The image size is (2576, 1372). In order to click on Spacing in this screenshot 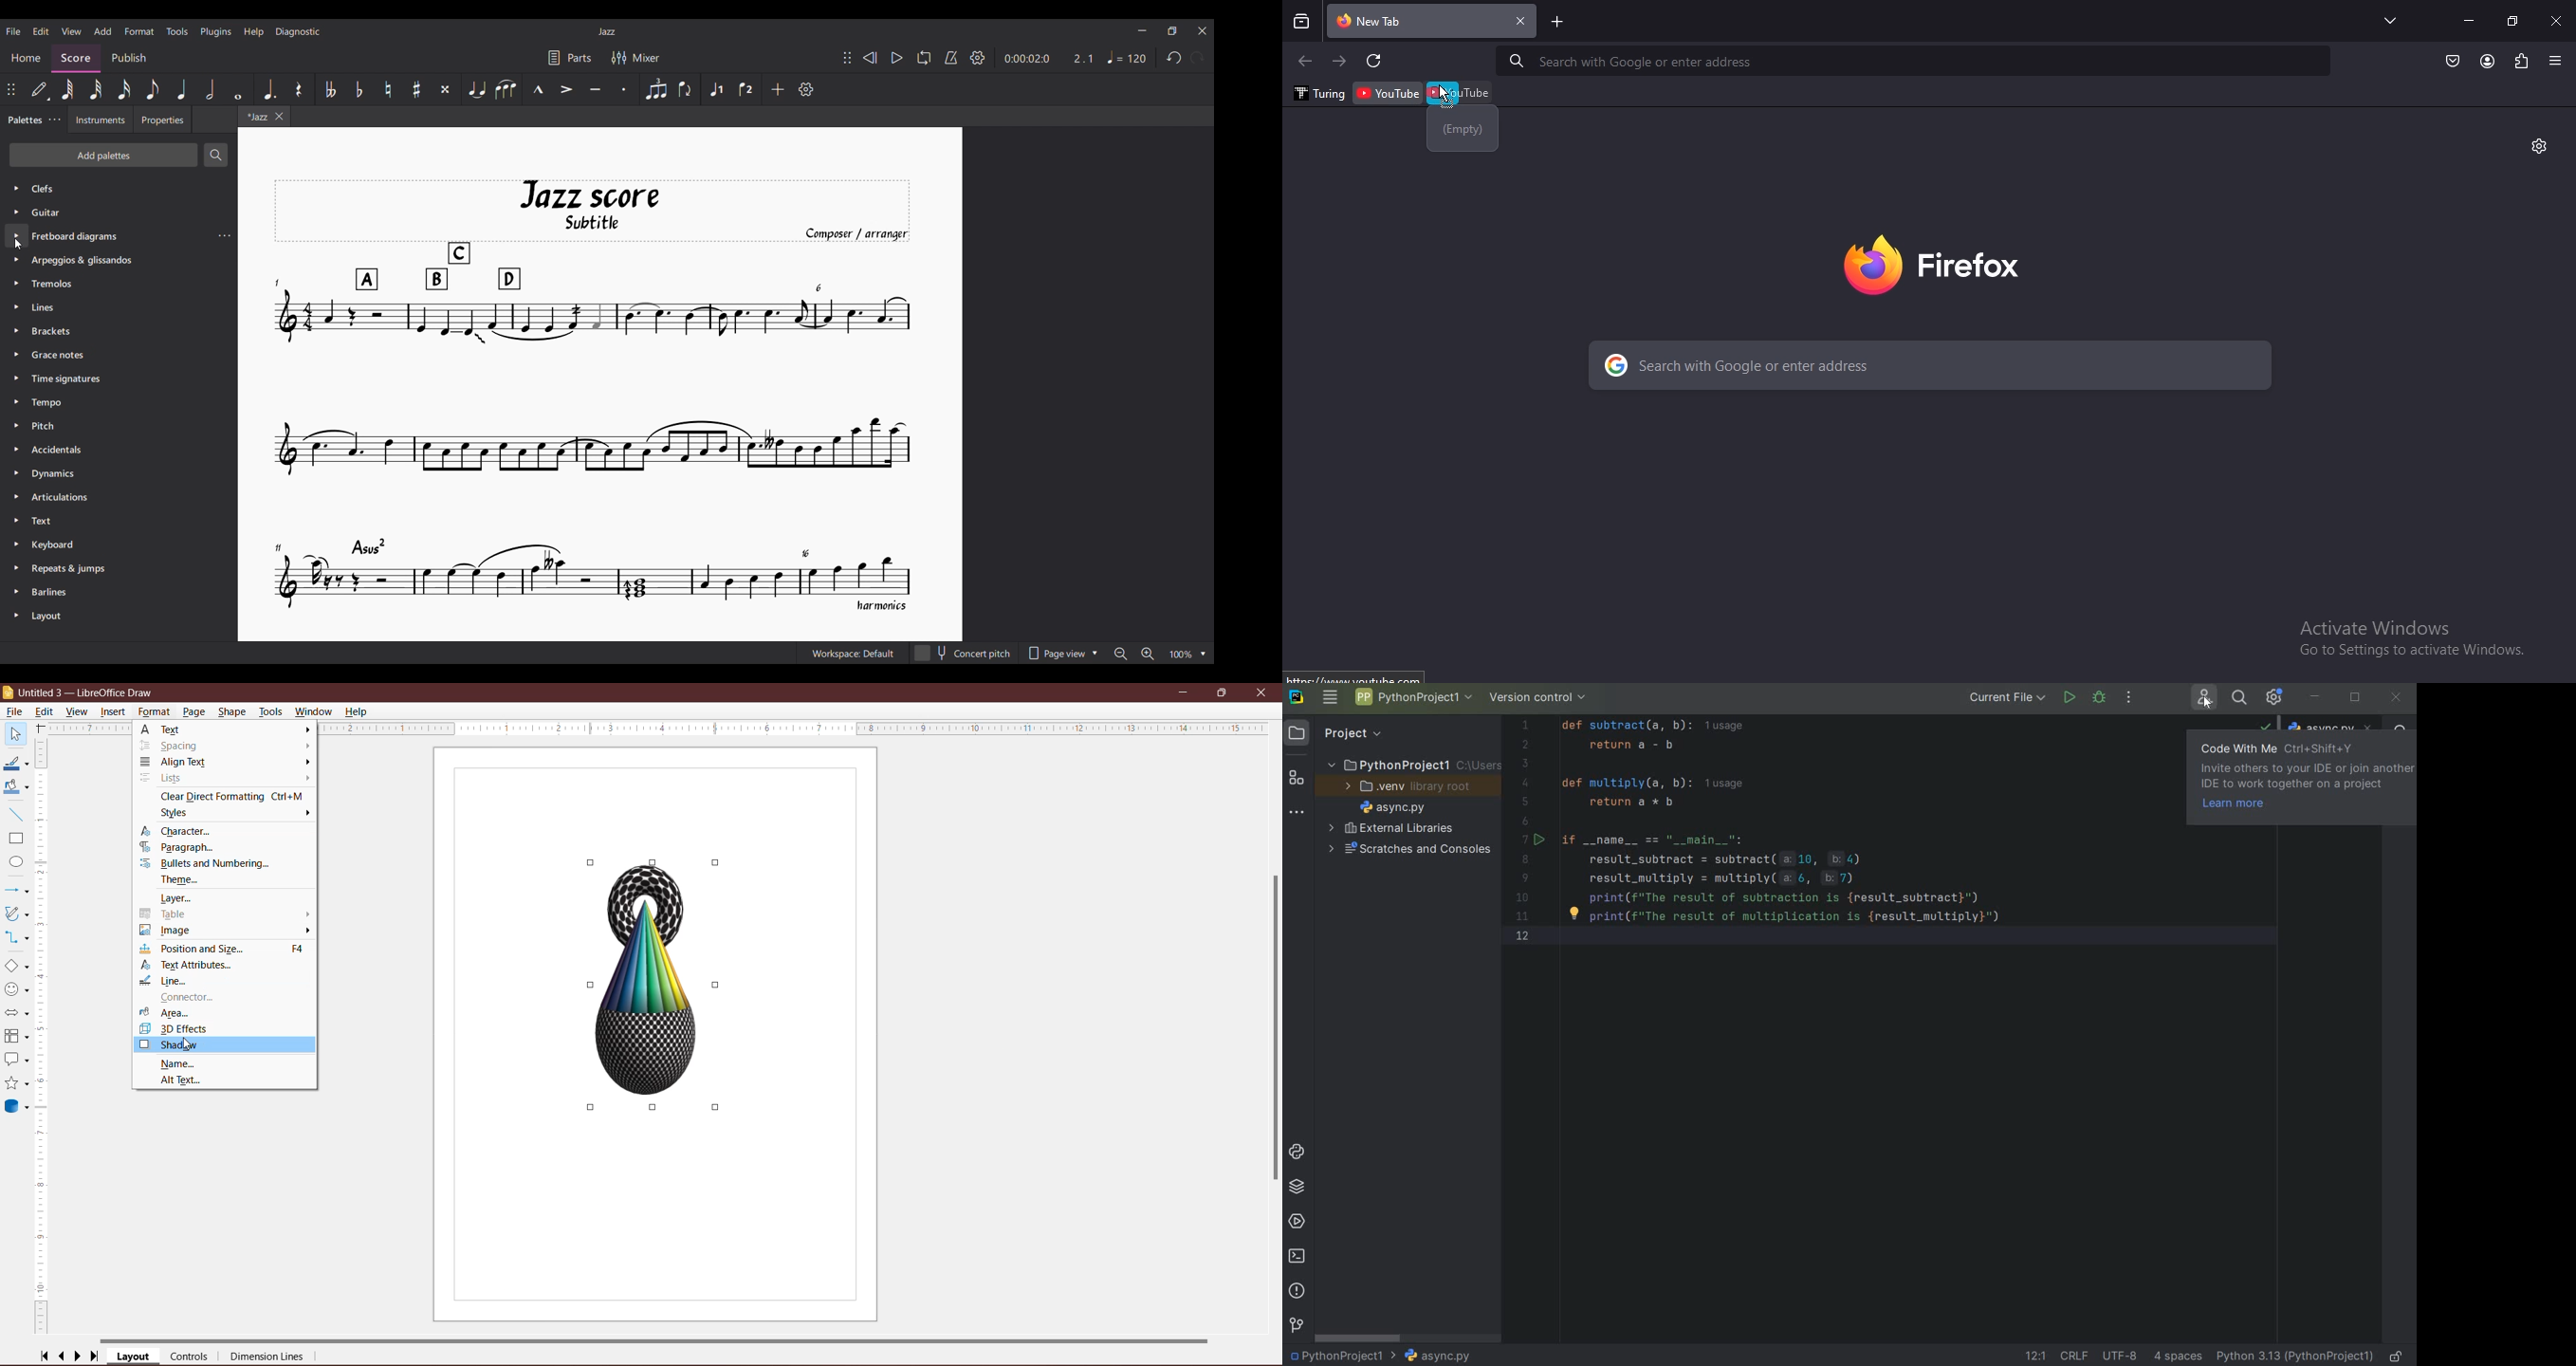, I will do `click(176, 745)`.